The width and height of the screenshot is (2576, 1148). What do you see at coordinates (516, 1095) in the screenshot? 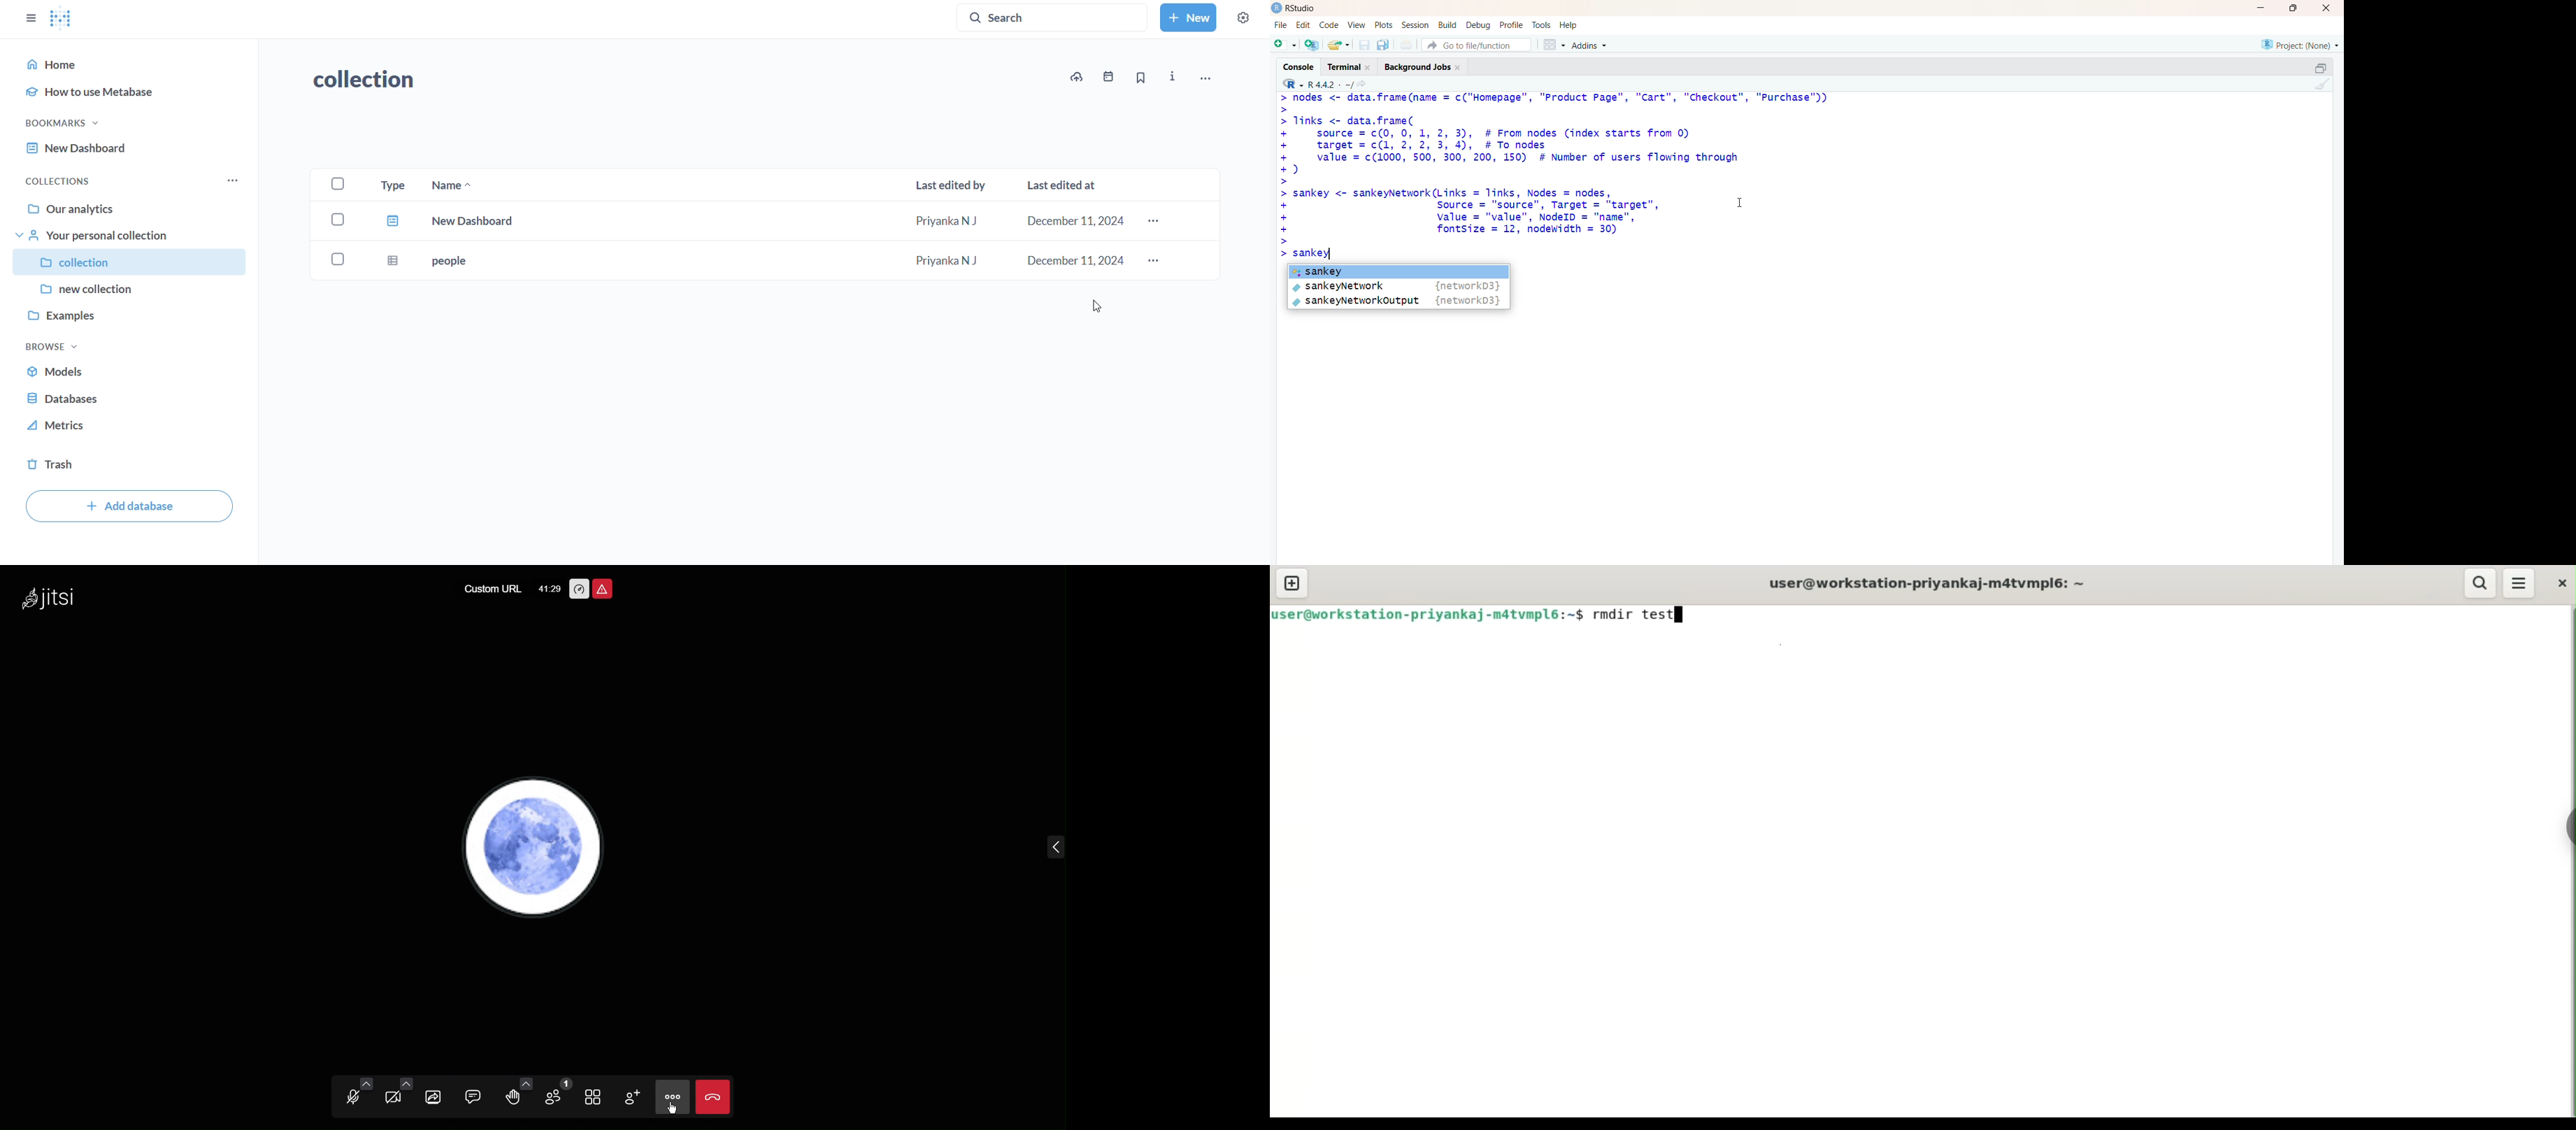
I see `Raise Hand` at bounding box center [516, 1095].